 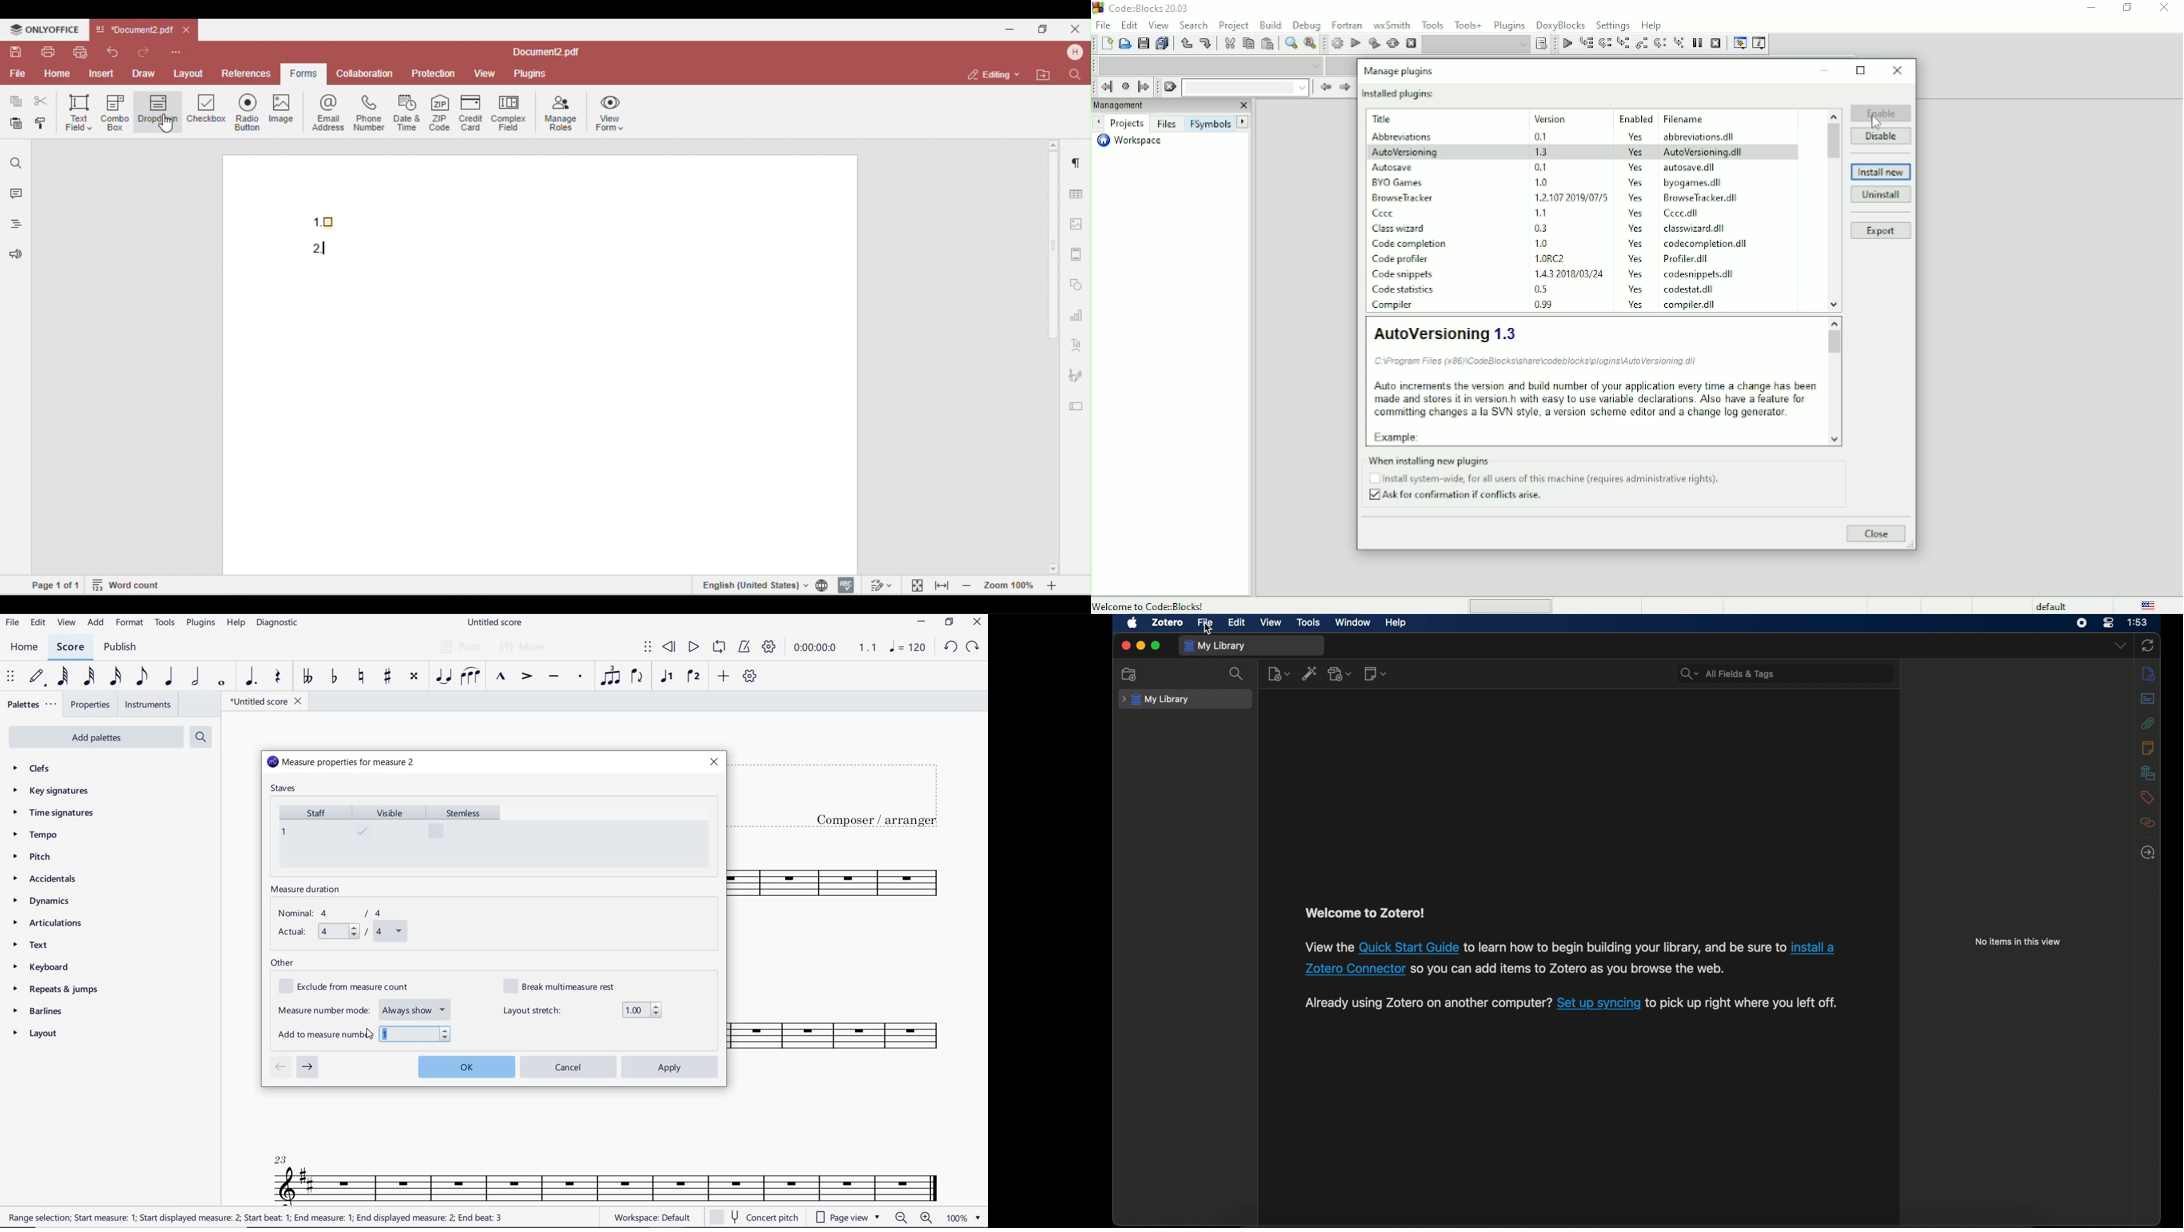 What do you see at coordinates (1125, 645) in the screenshot?
I see `close` at bounding box center [1125, 645].